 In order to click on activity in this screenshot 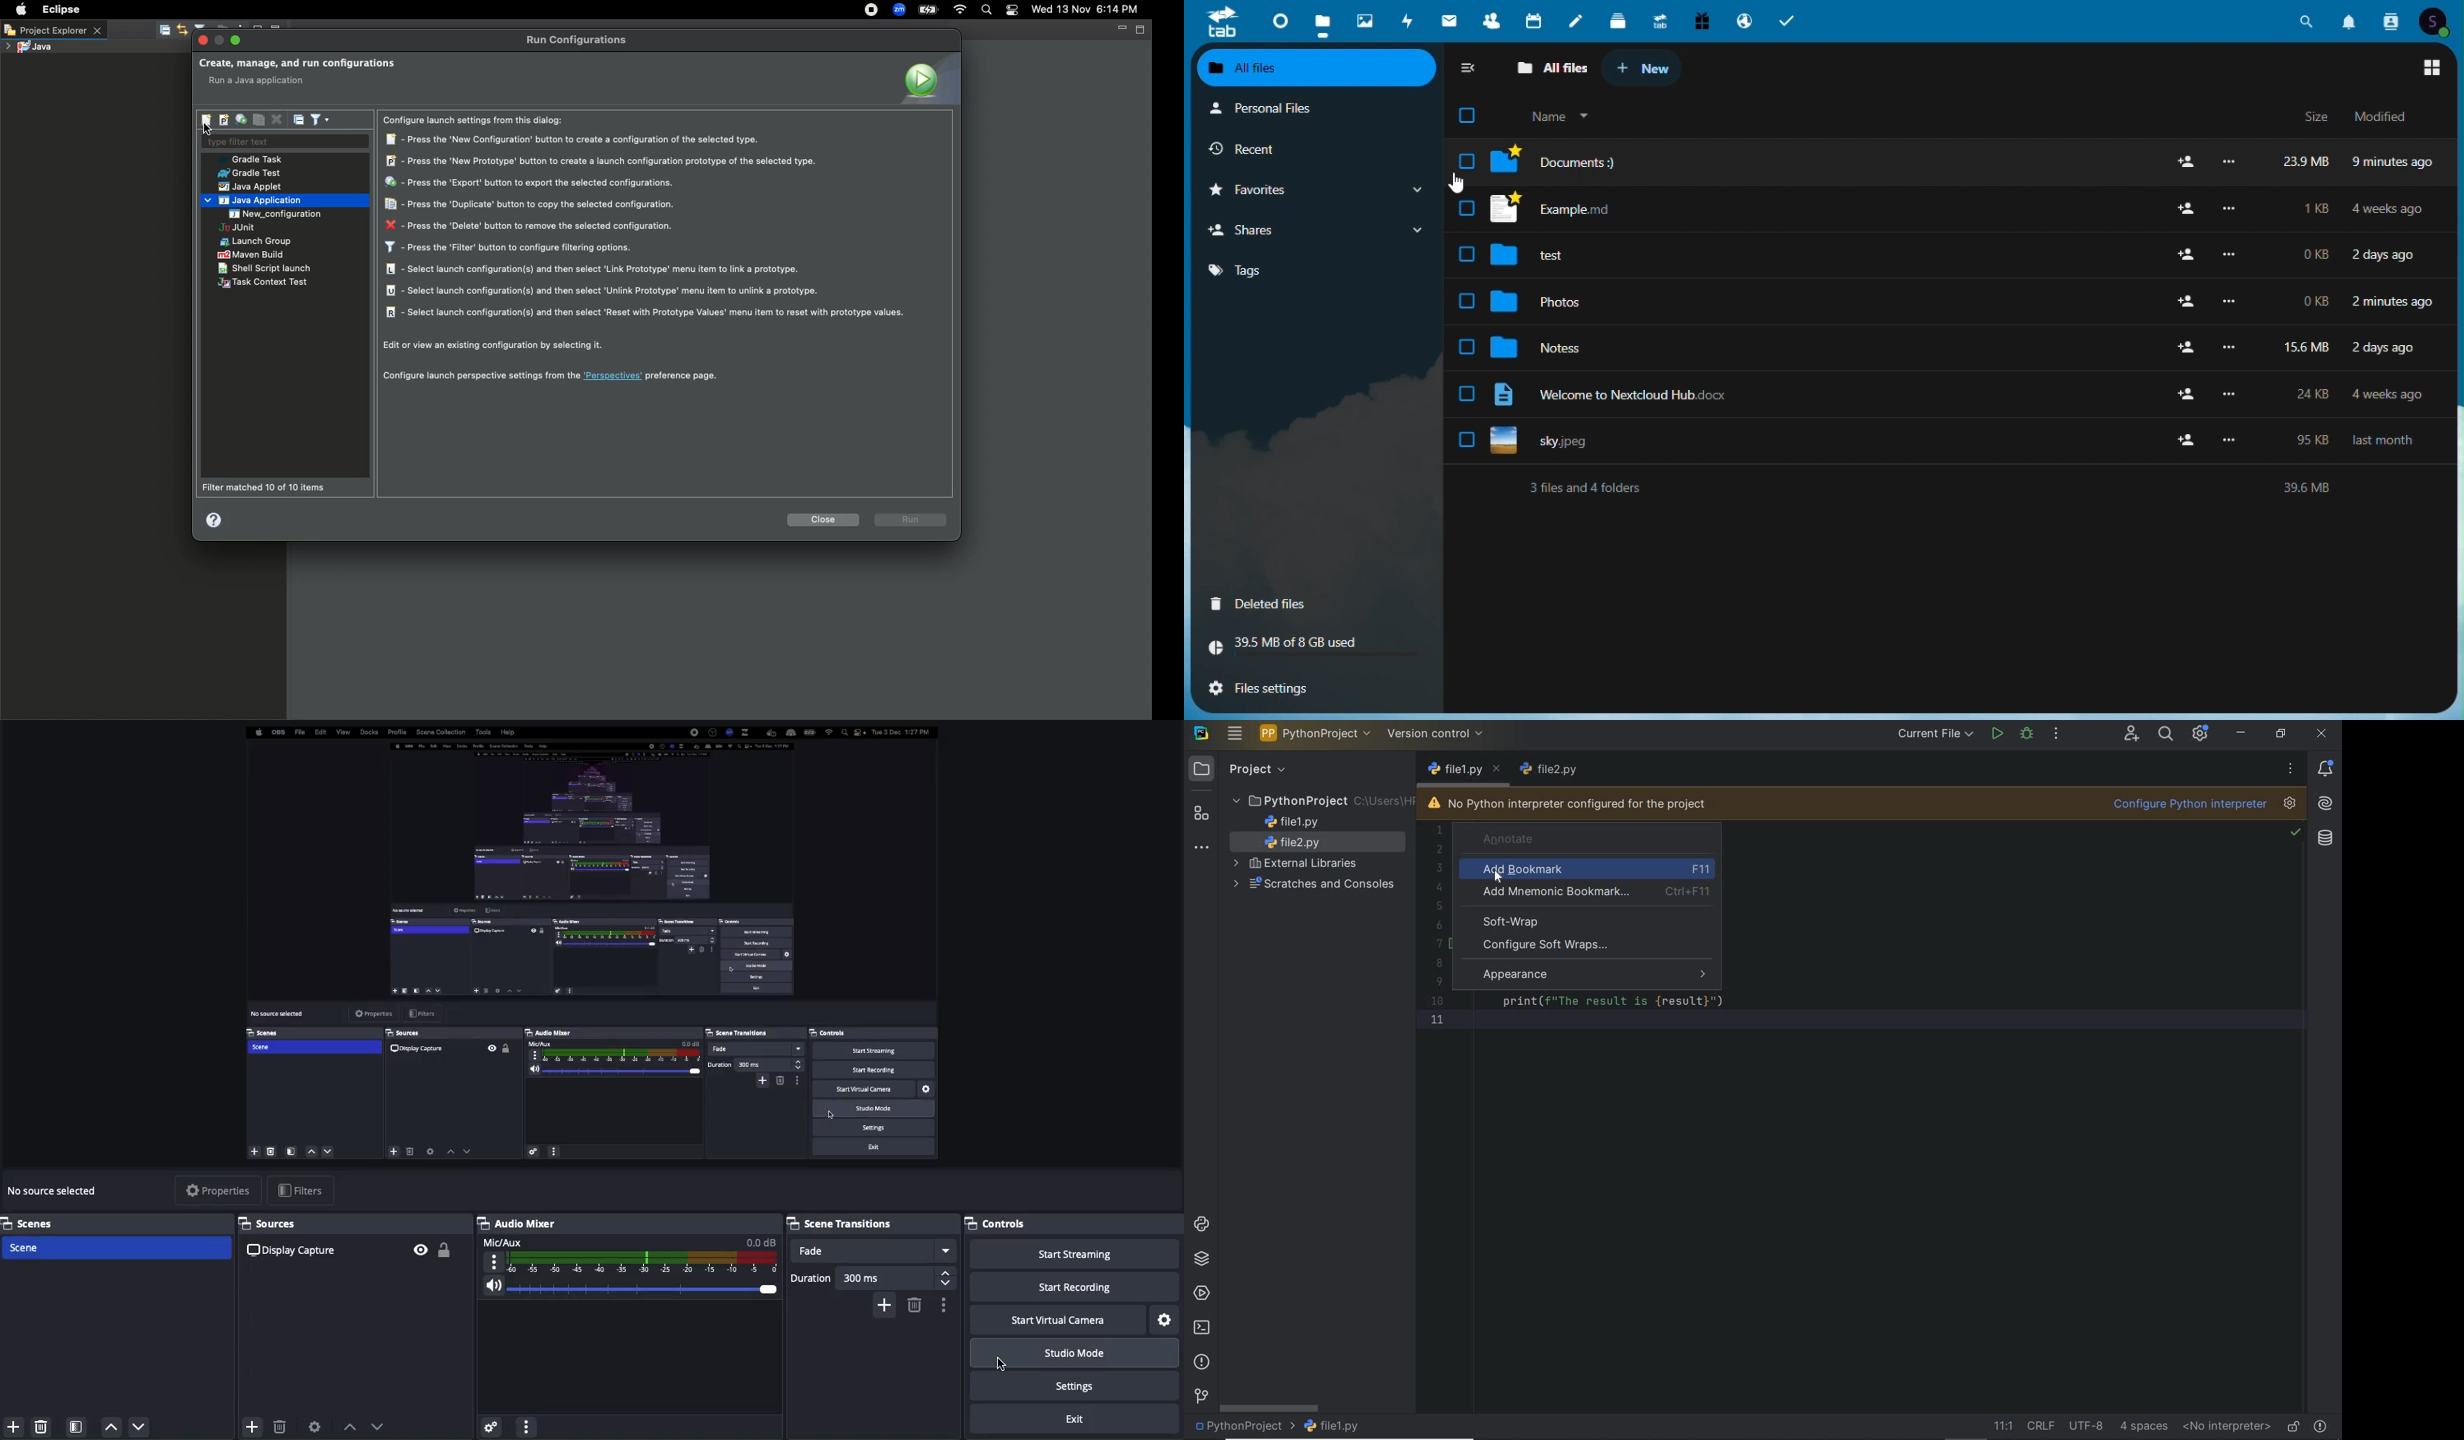, I will do `click(1408, 19)`.